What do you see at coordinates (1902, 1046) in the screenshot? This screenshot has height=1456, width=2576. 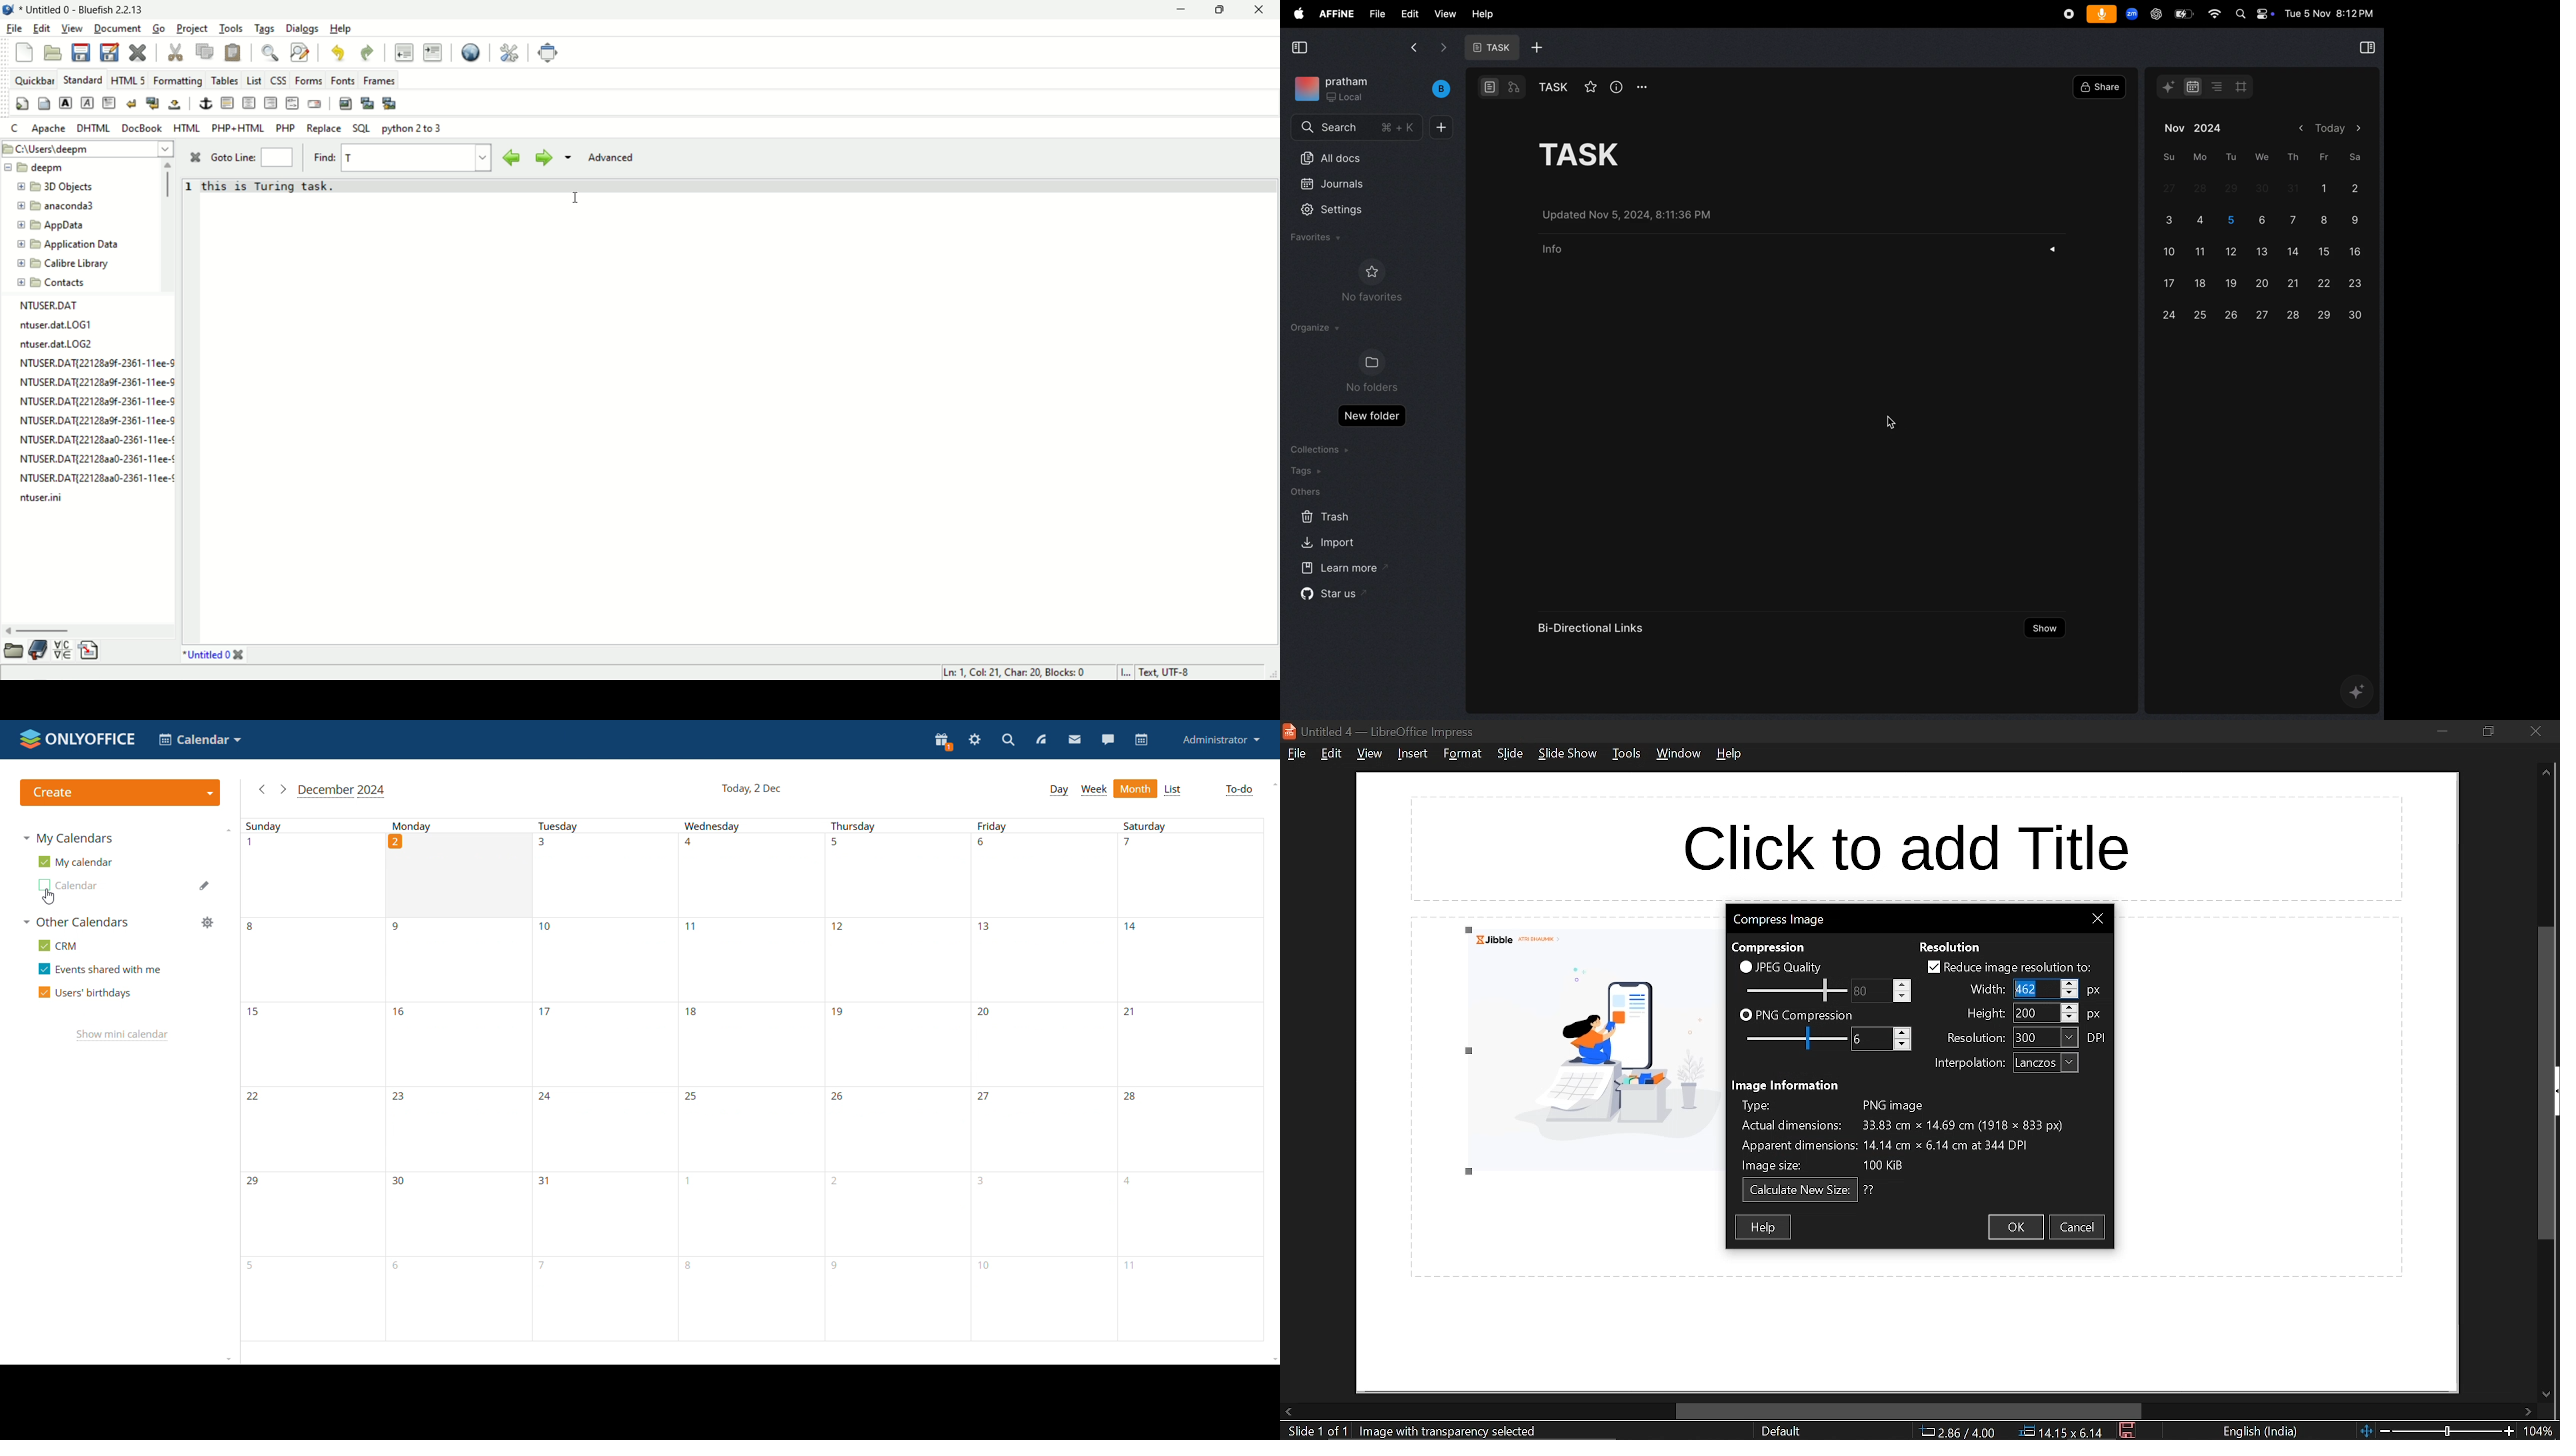 I see `decrease png compression` at bounding box center [1902, 1046].